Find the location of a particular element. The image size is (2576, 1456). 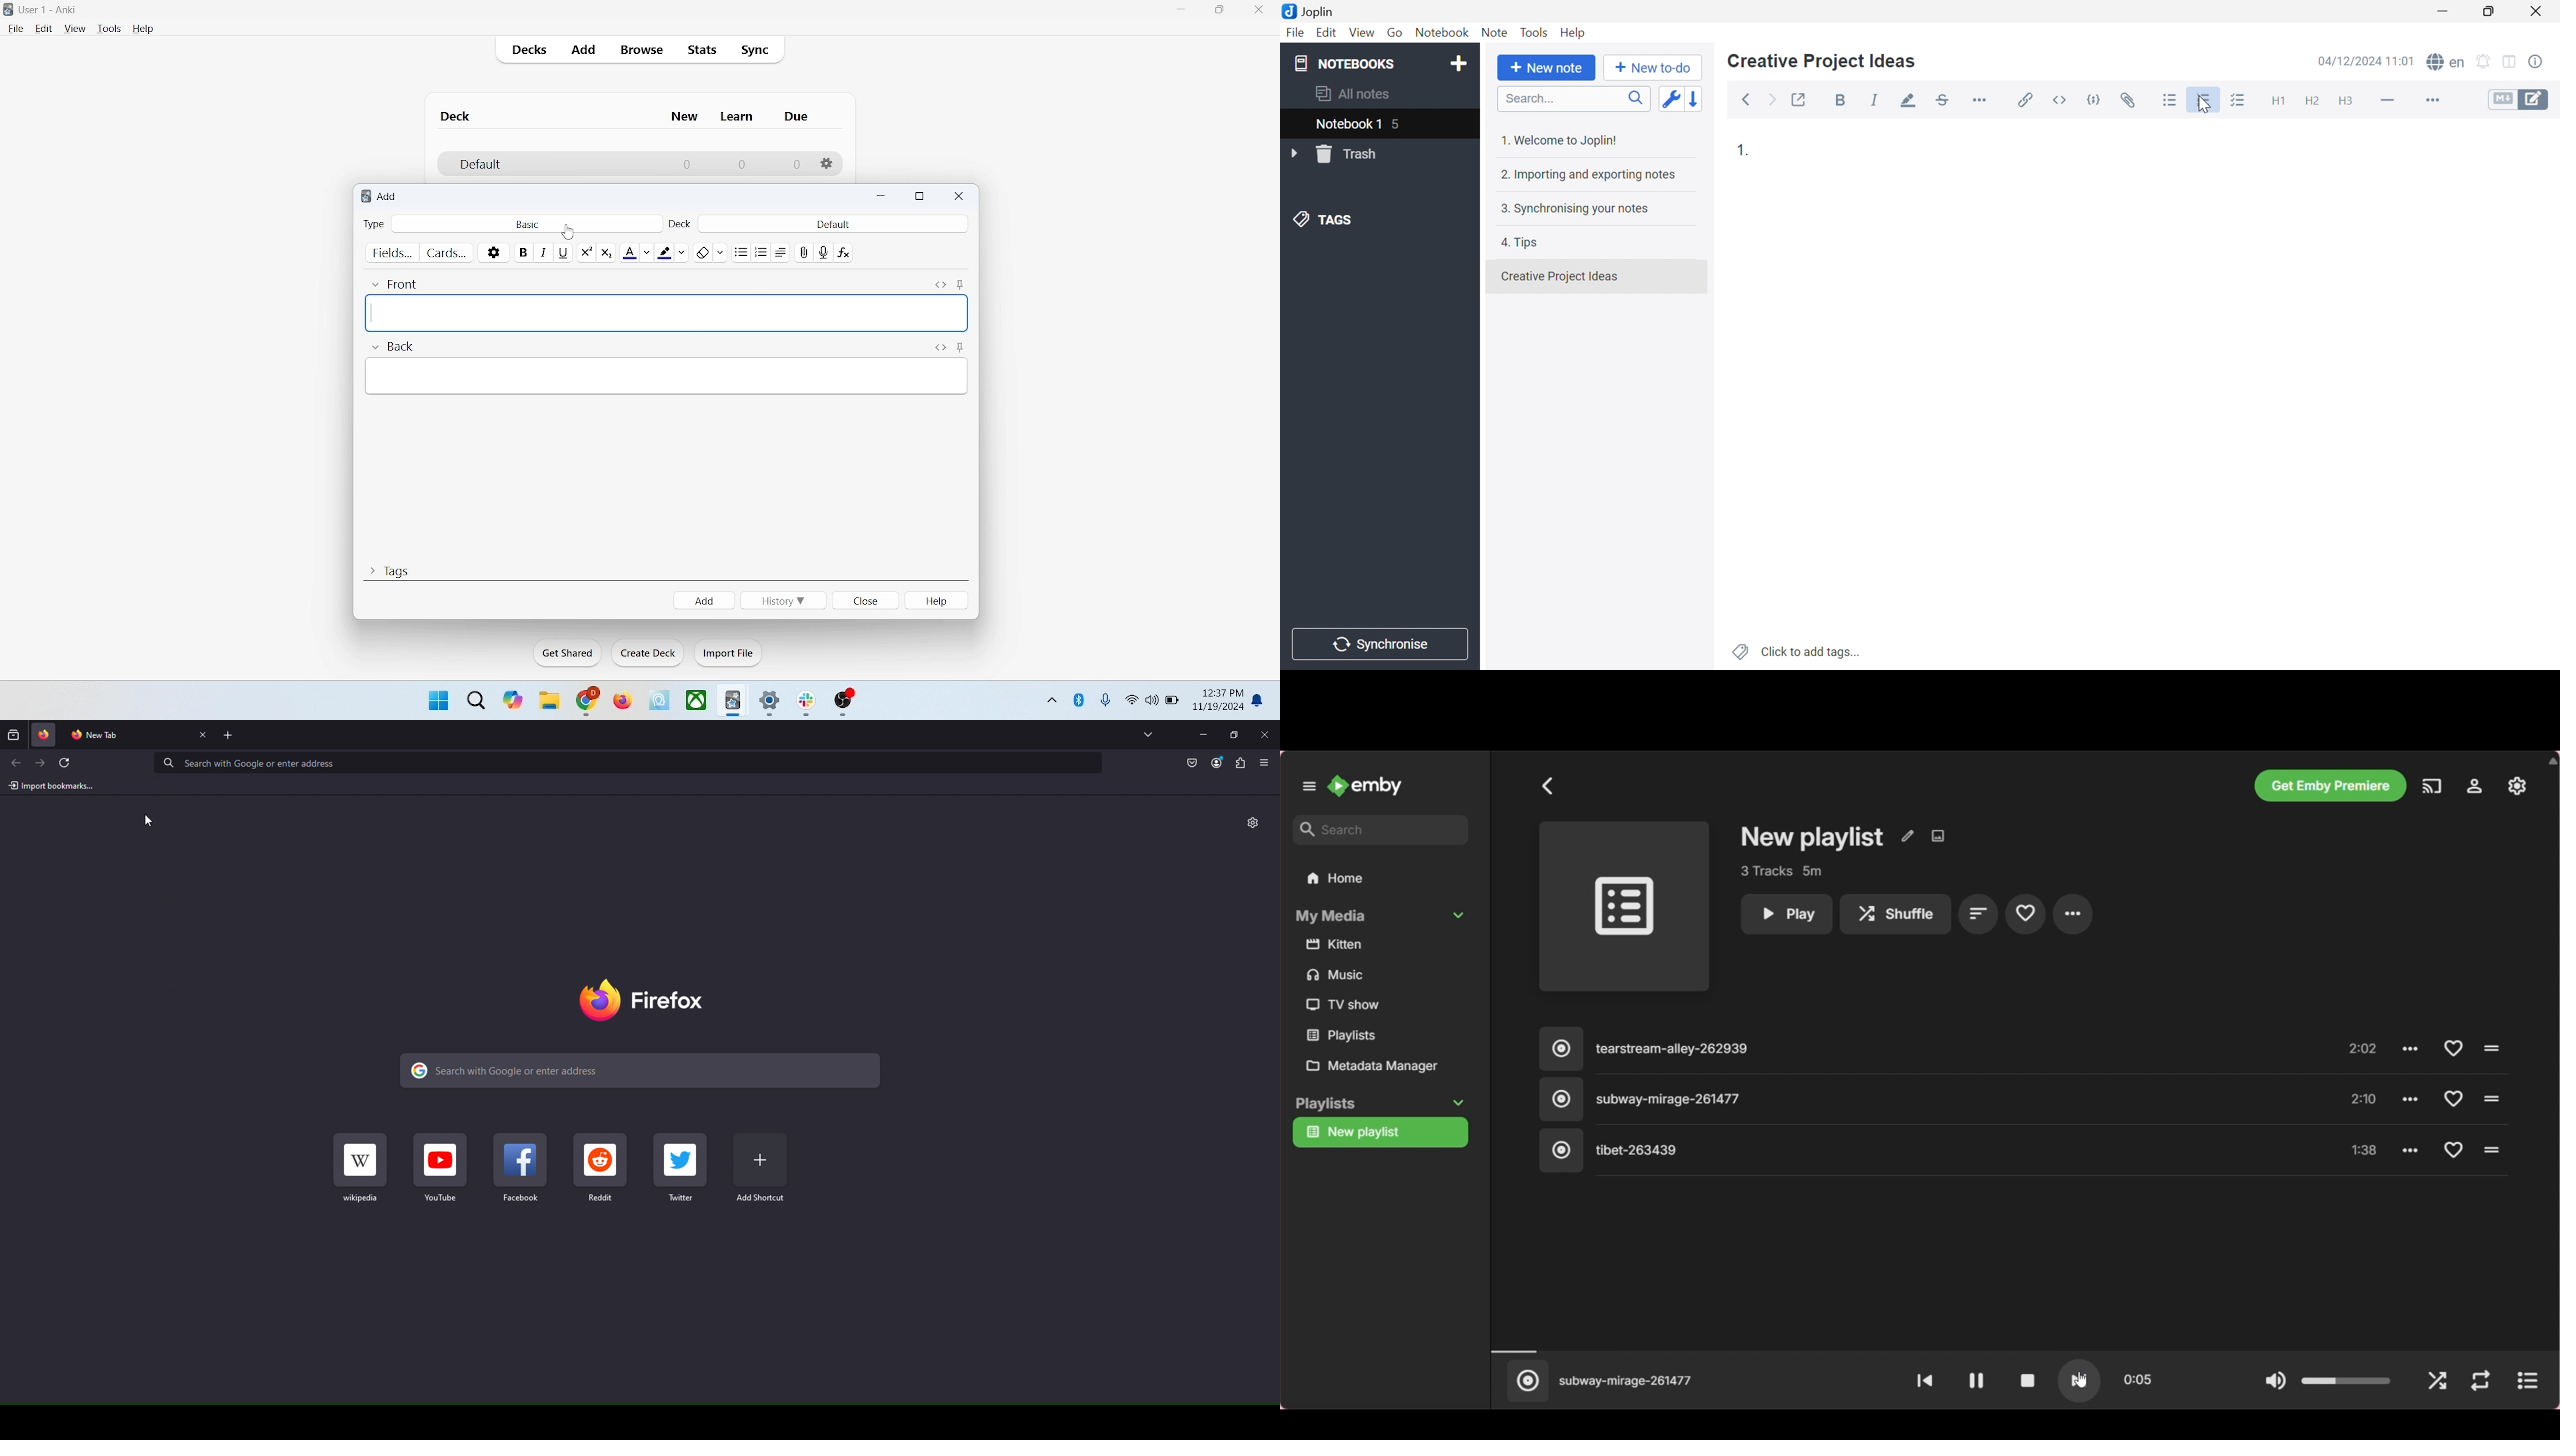

close is located at coordinates (1263, 12).